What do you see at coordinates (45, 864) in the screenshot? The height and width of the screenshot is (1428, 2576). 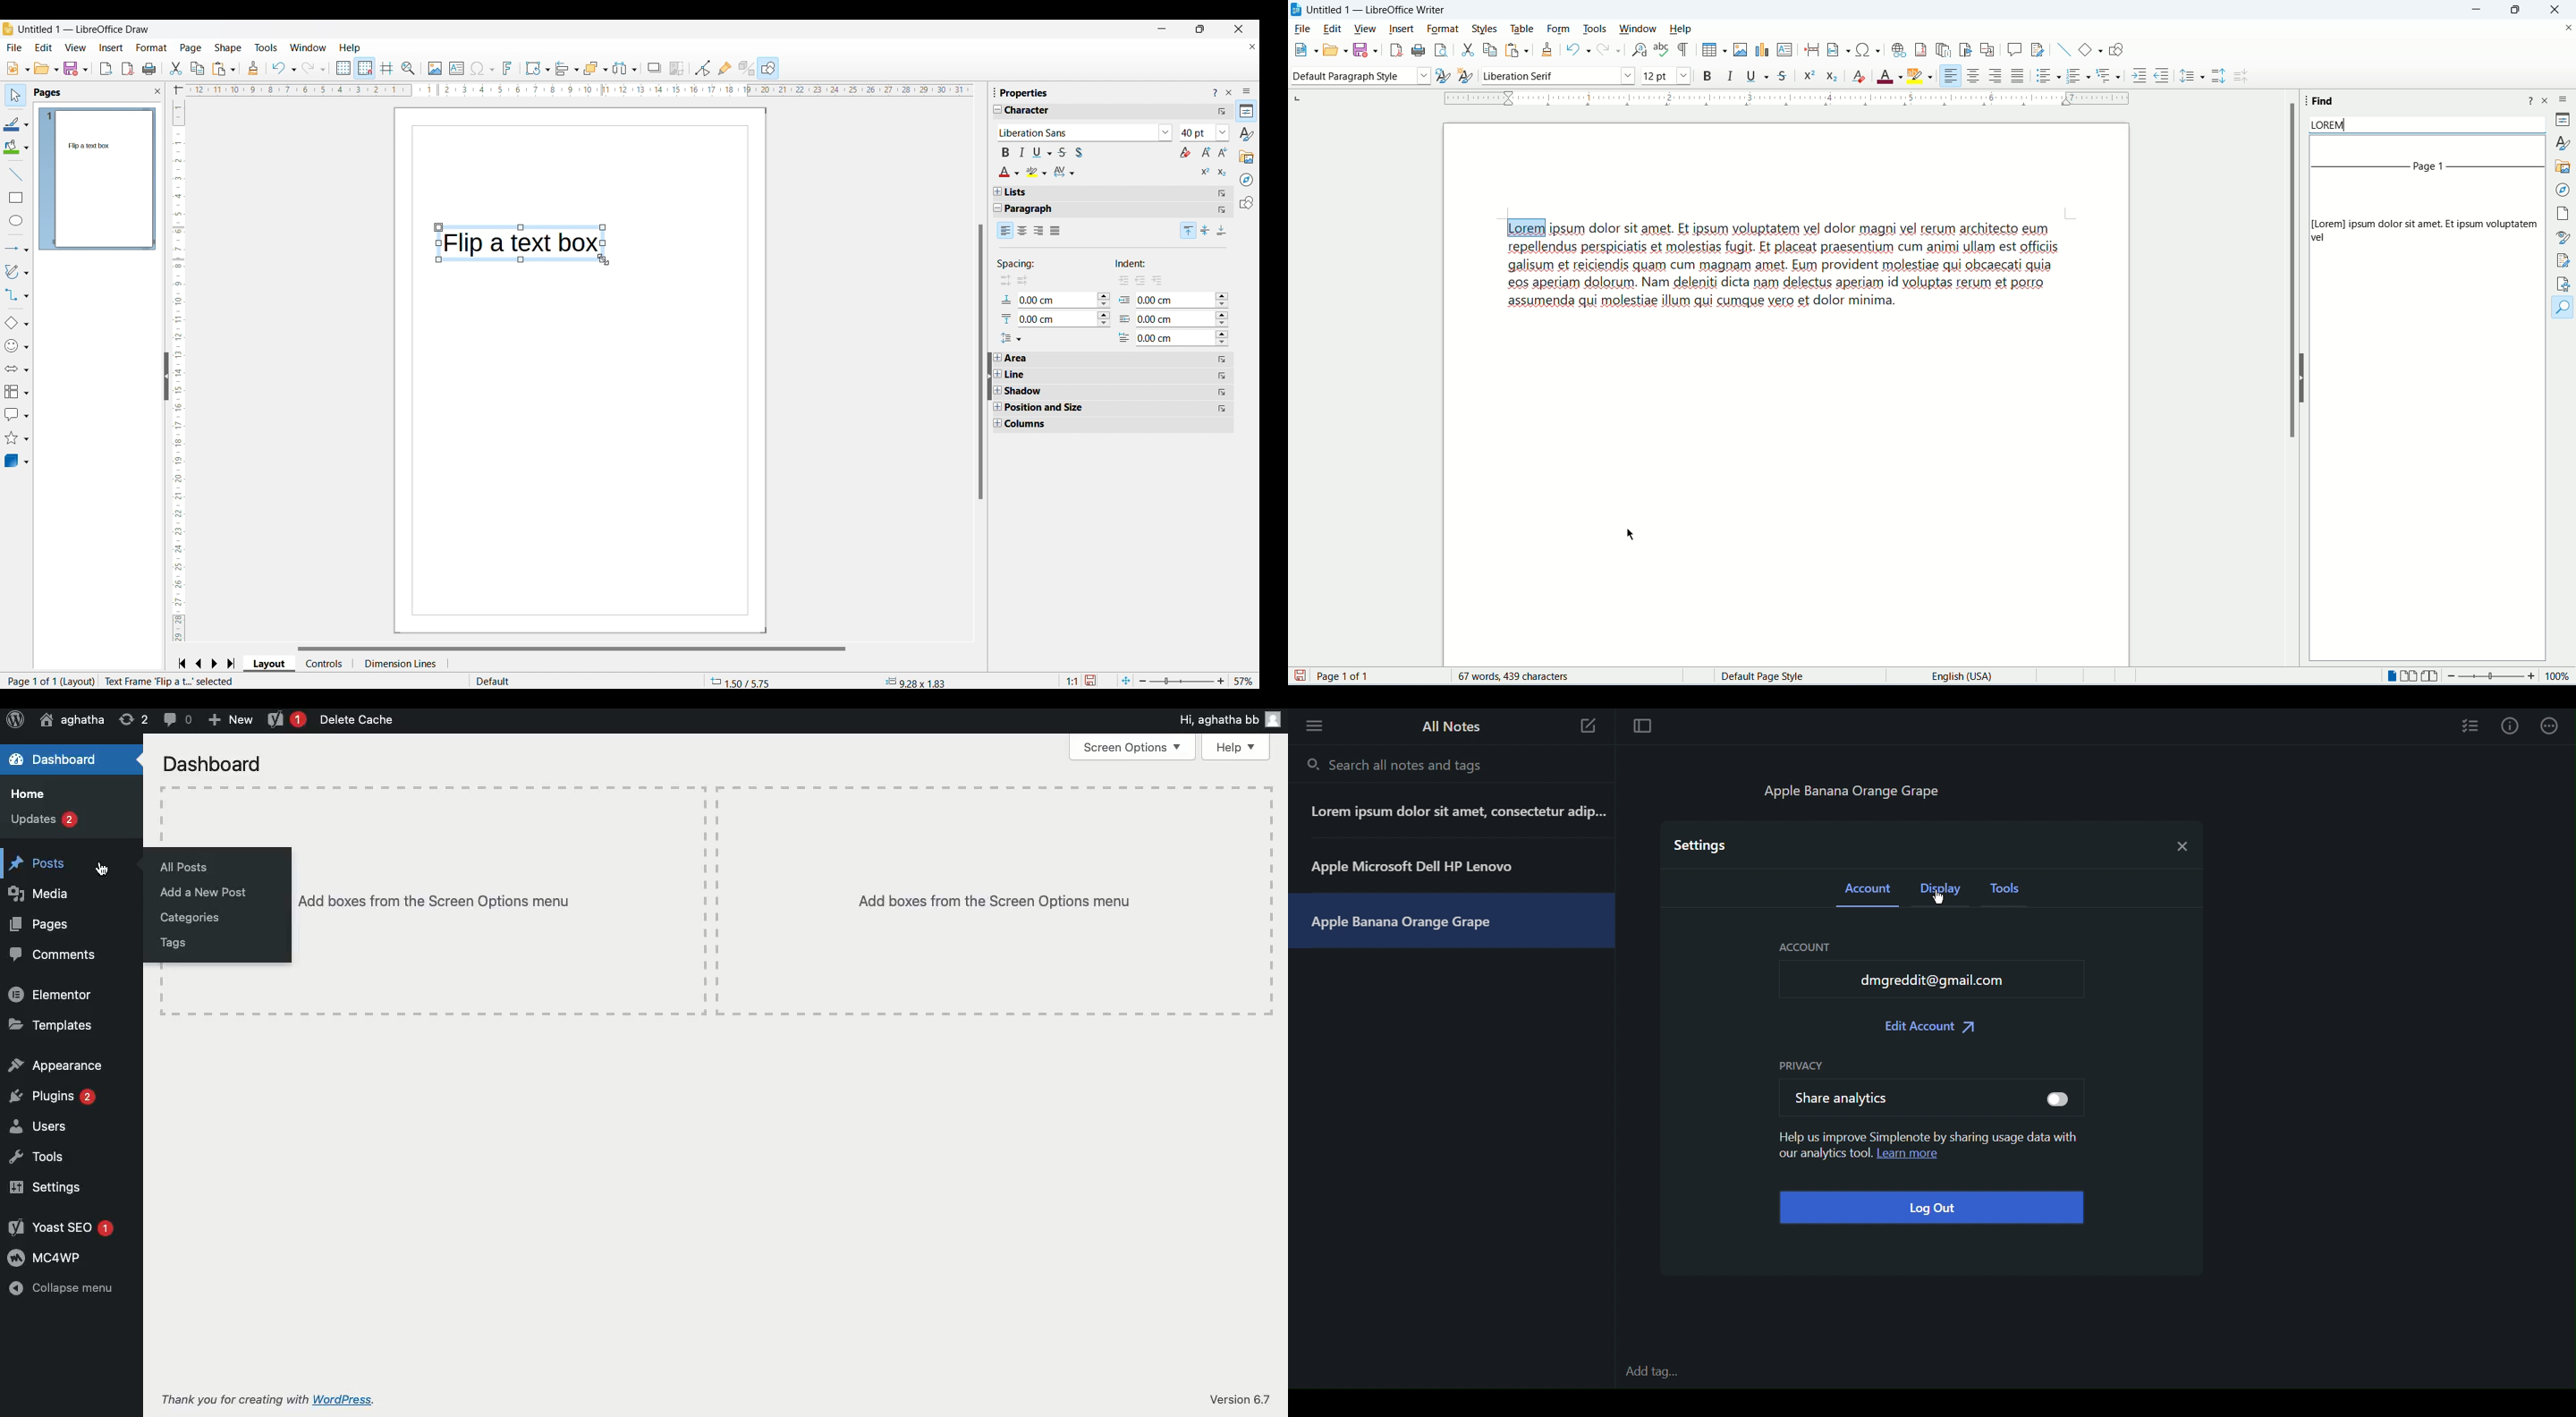 I see `Posts` at bounding box center [45, 864].